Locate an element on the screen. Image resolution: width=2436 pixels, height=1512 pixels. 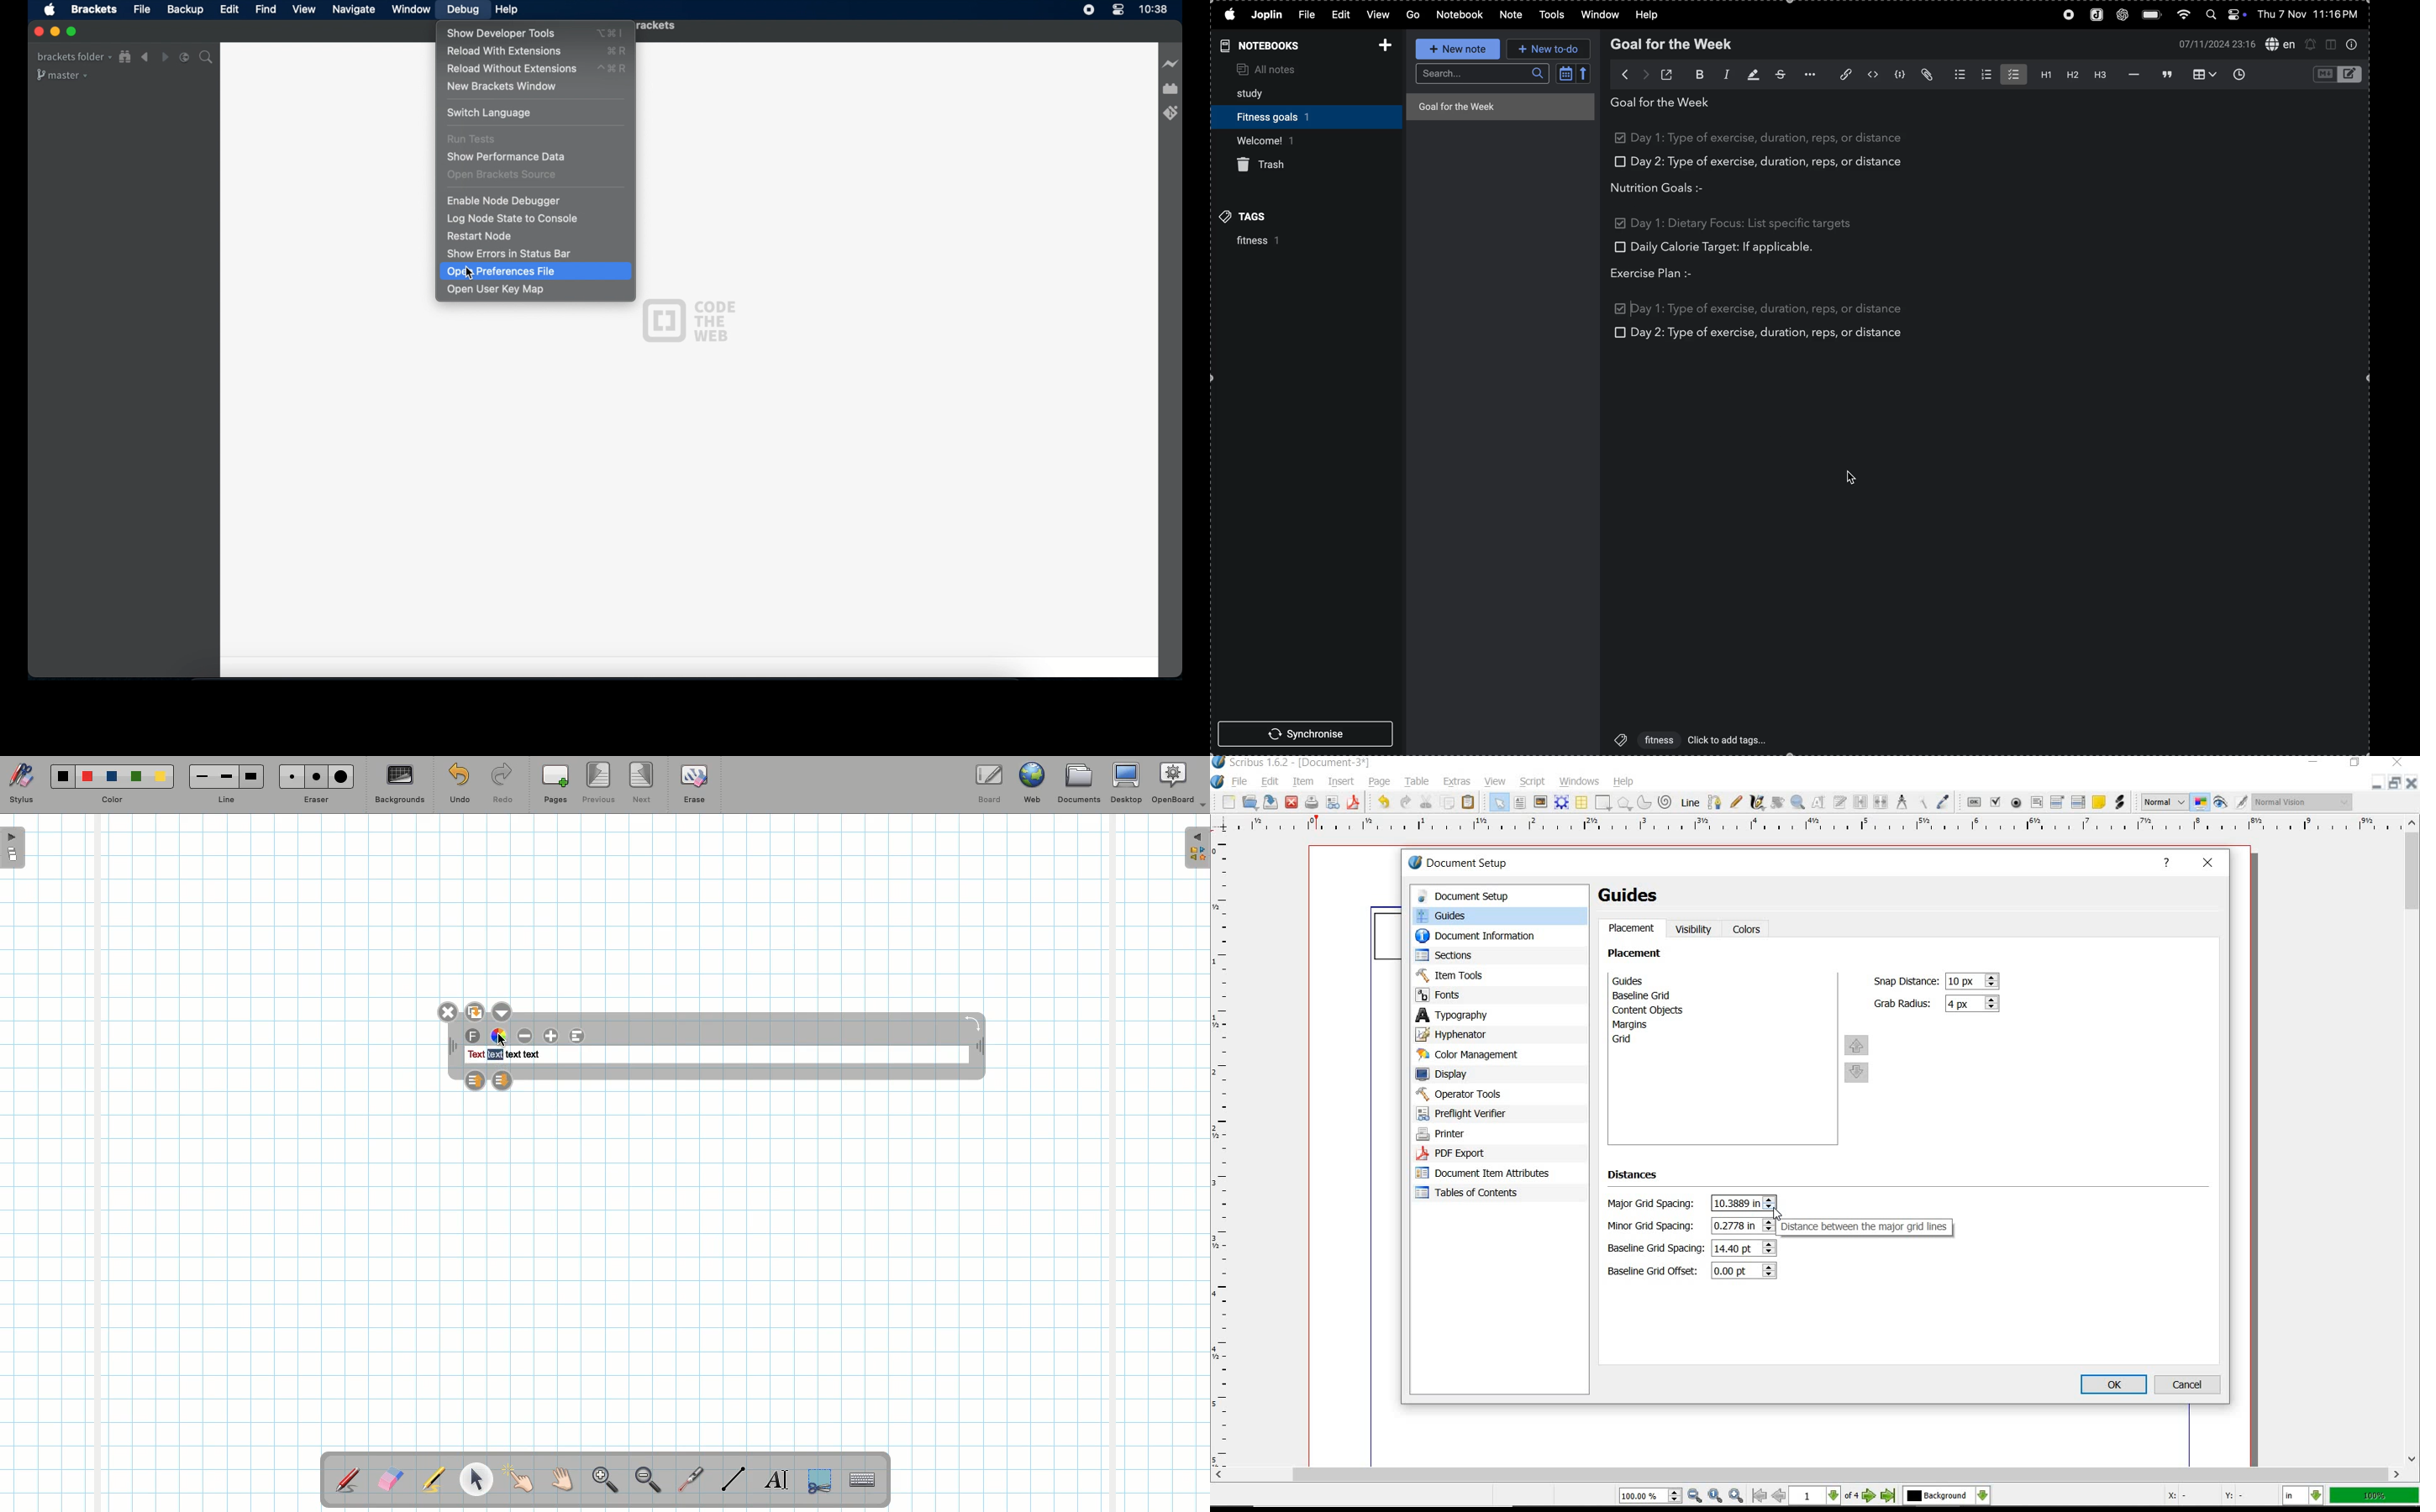
Yellow is located at coordinates (160, 776).